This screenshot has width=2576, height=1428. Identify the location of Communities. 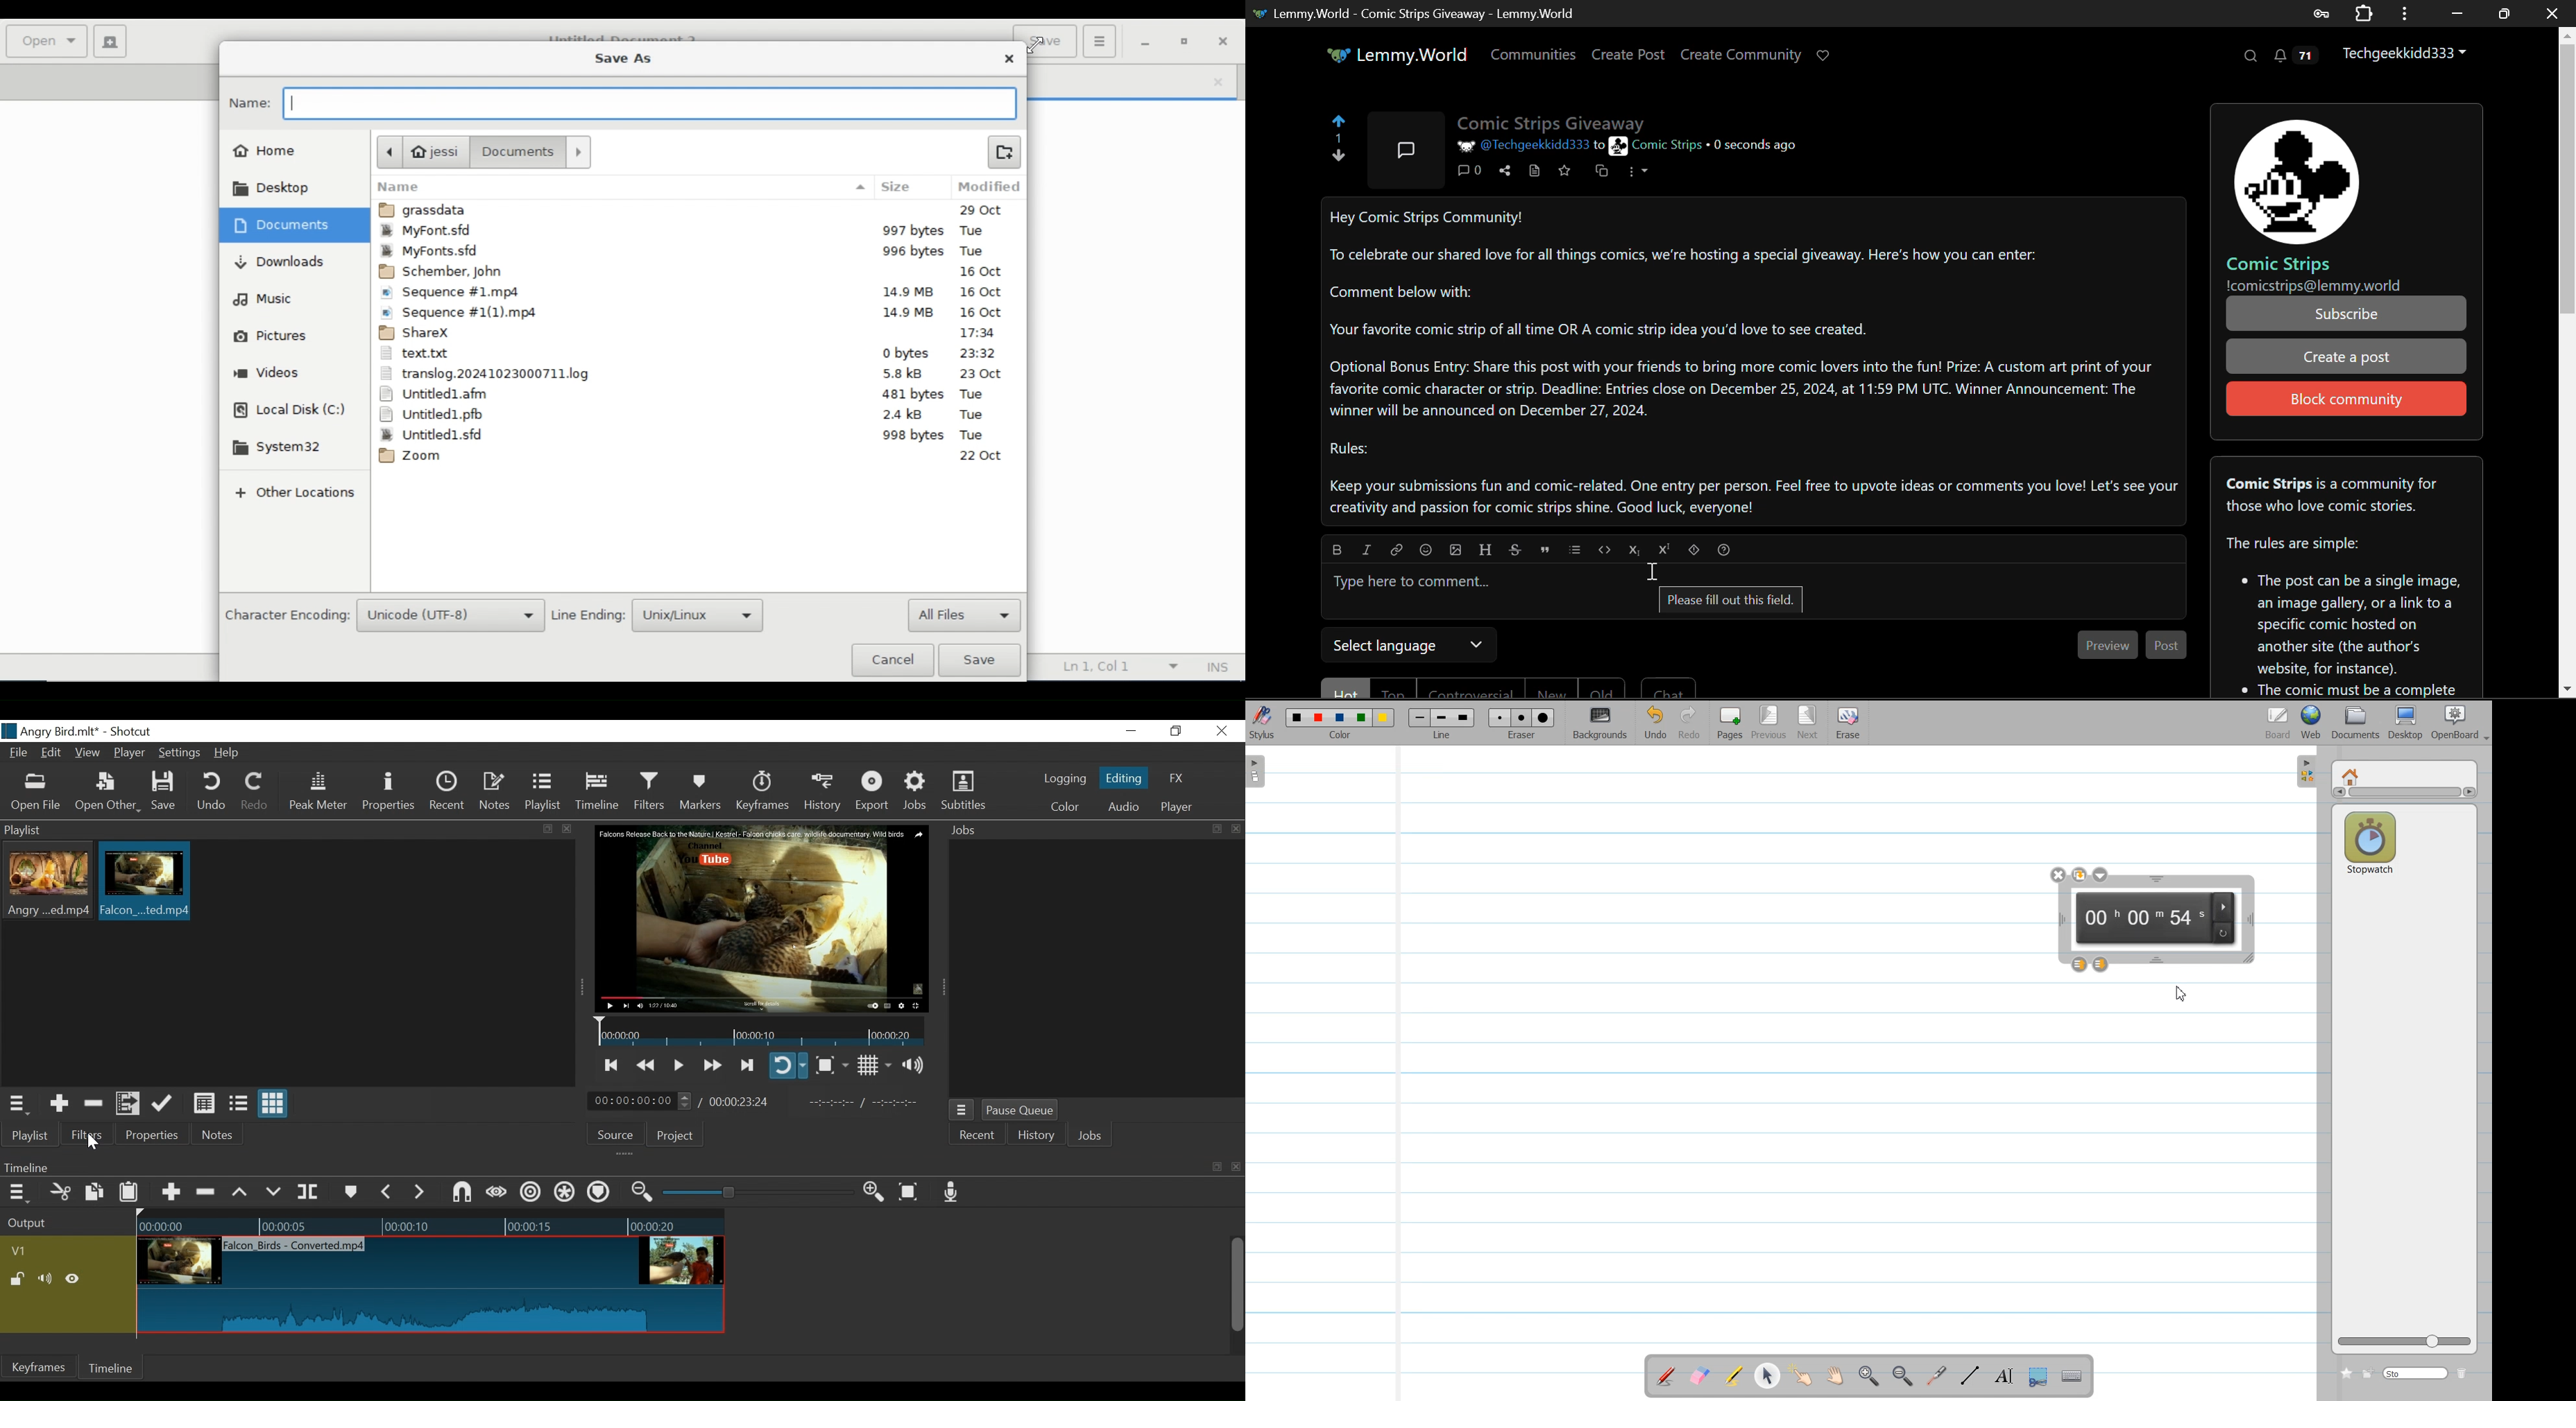
(1535, 57).